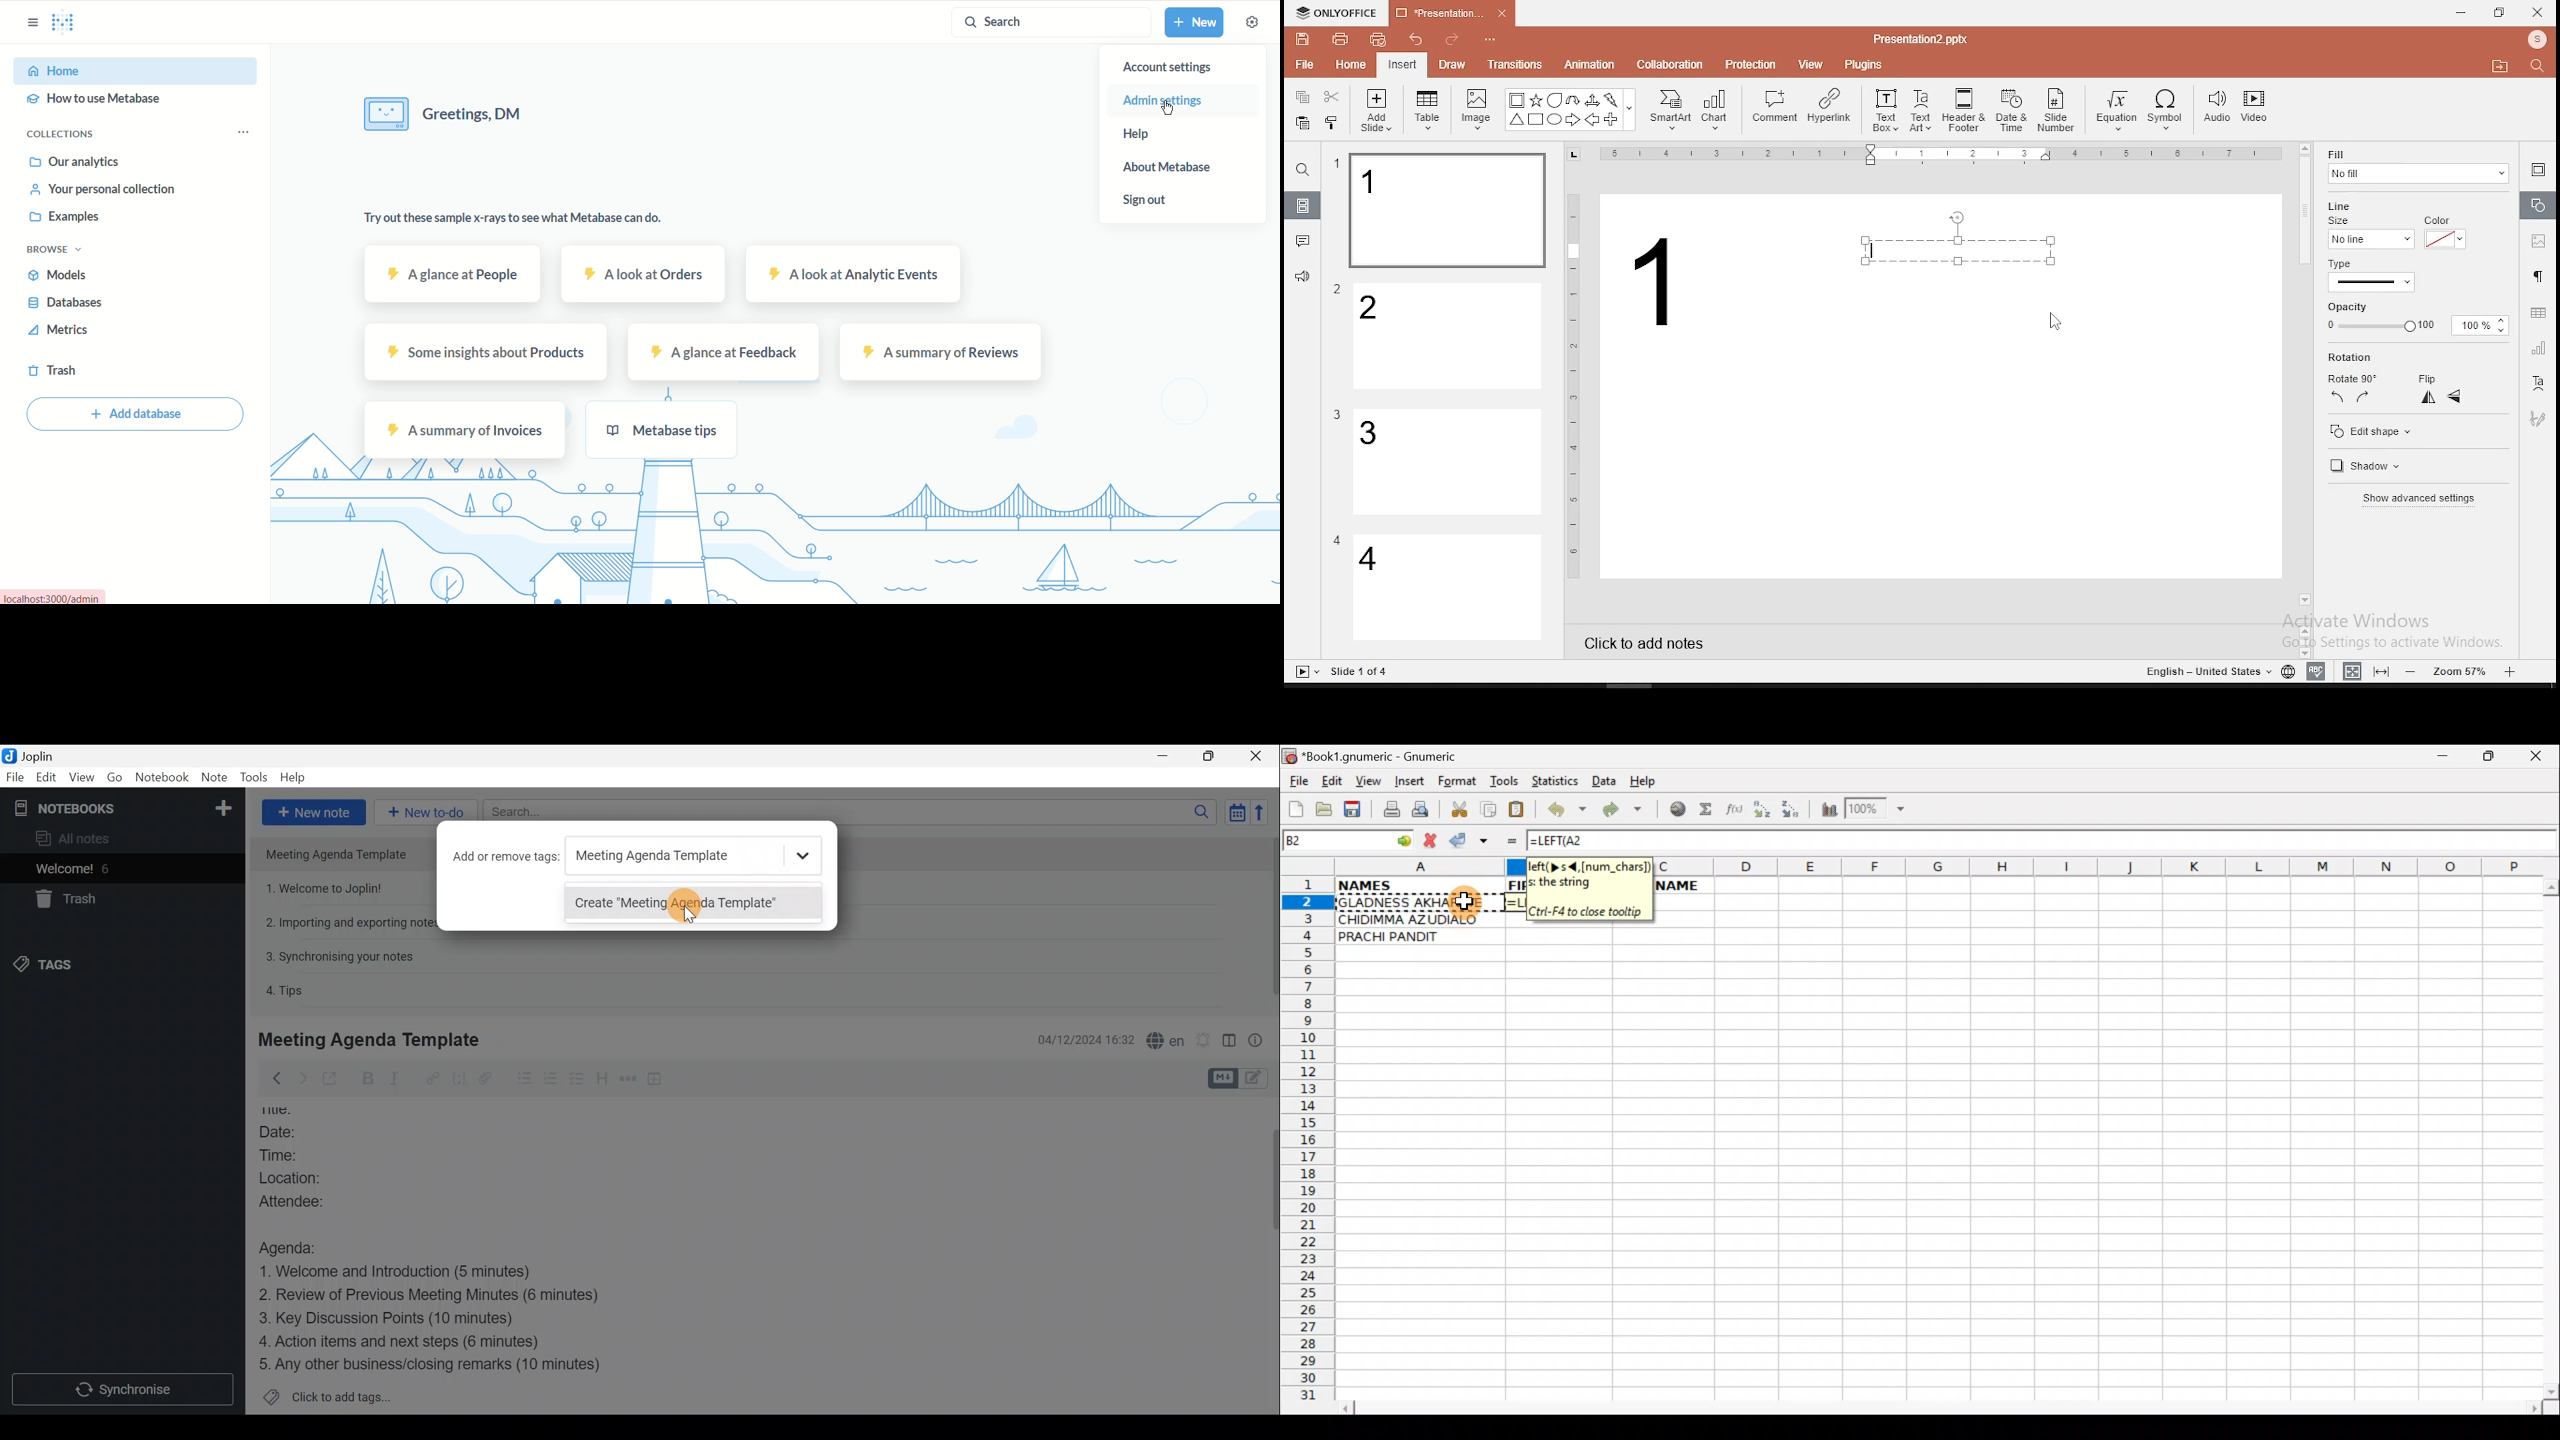 The height and width of the screenshot is (1456, 2576). I want to click on *Book1.gnumeric - Gnumeric, so click(1391, 757).